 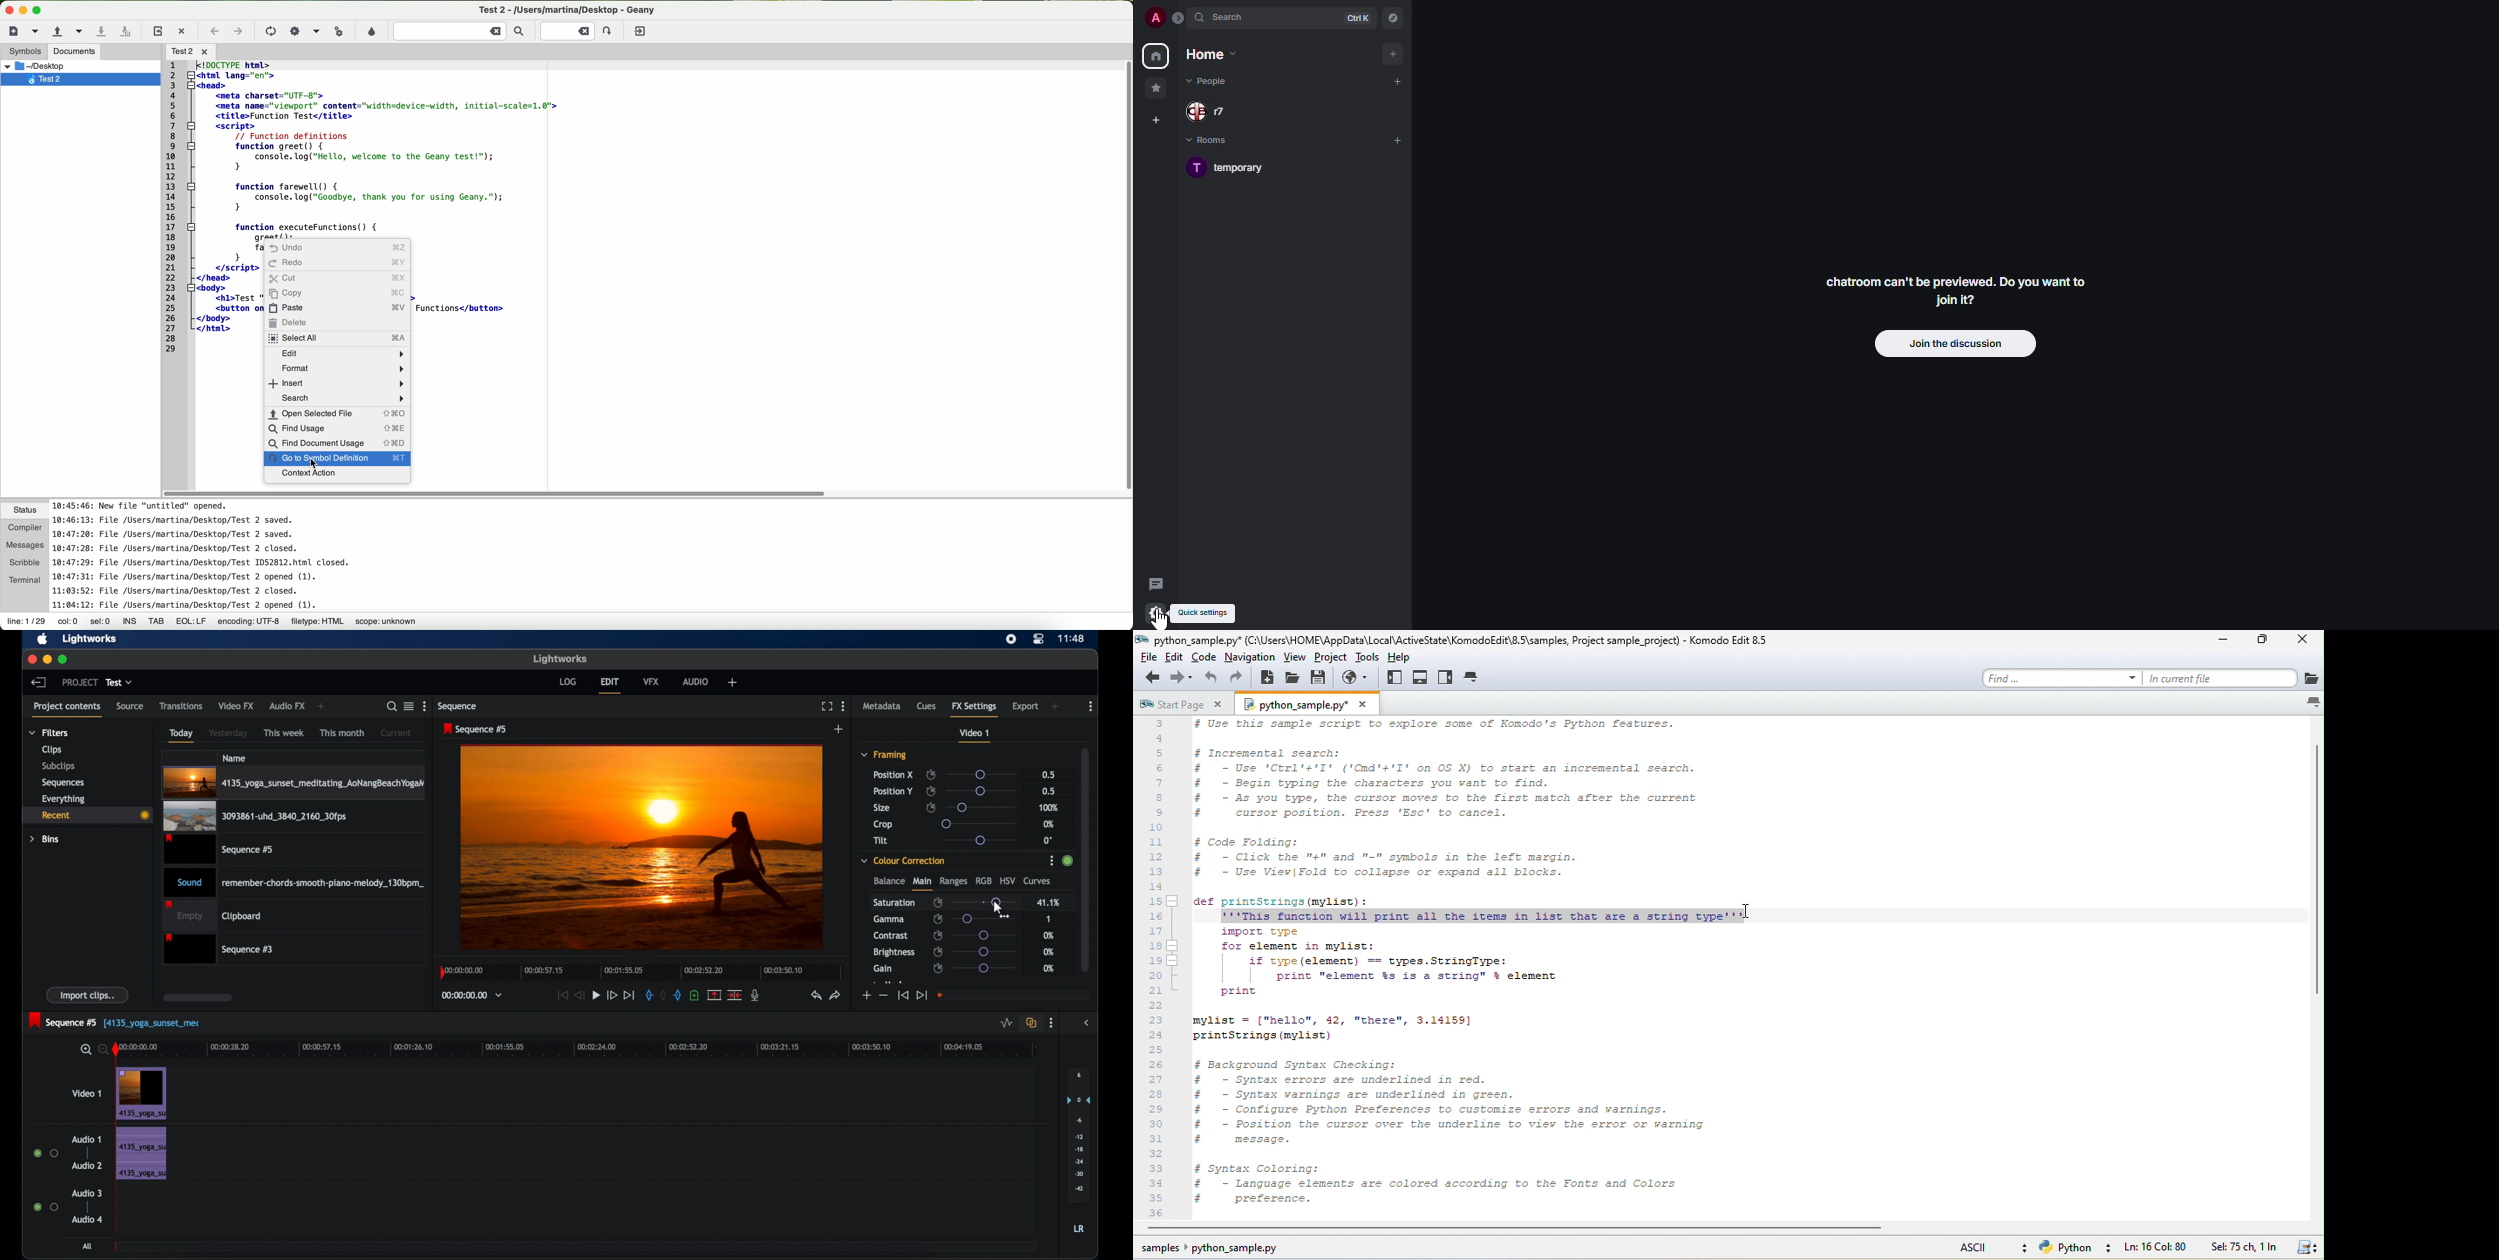 I want to click on jump to the entered line numbered, so click(x=578, y=31).